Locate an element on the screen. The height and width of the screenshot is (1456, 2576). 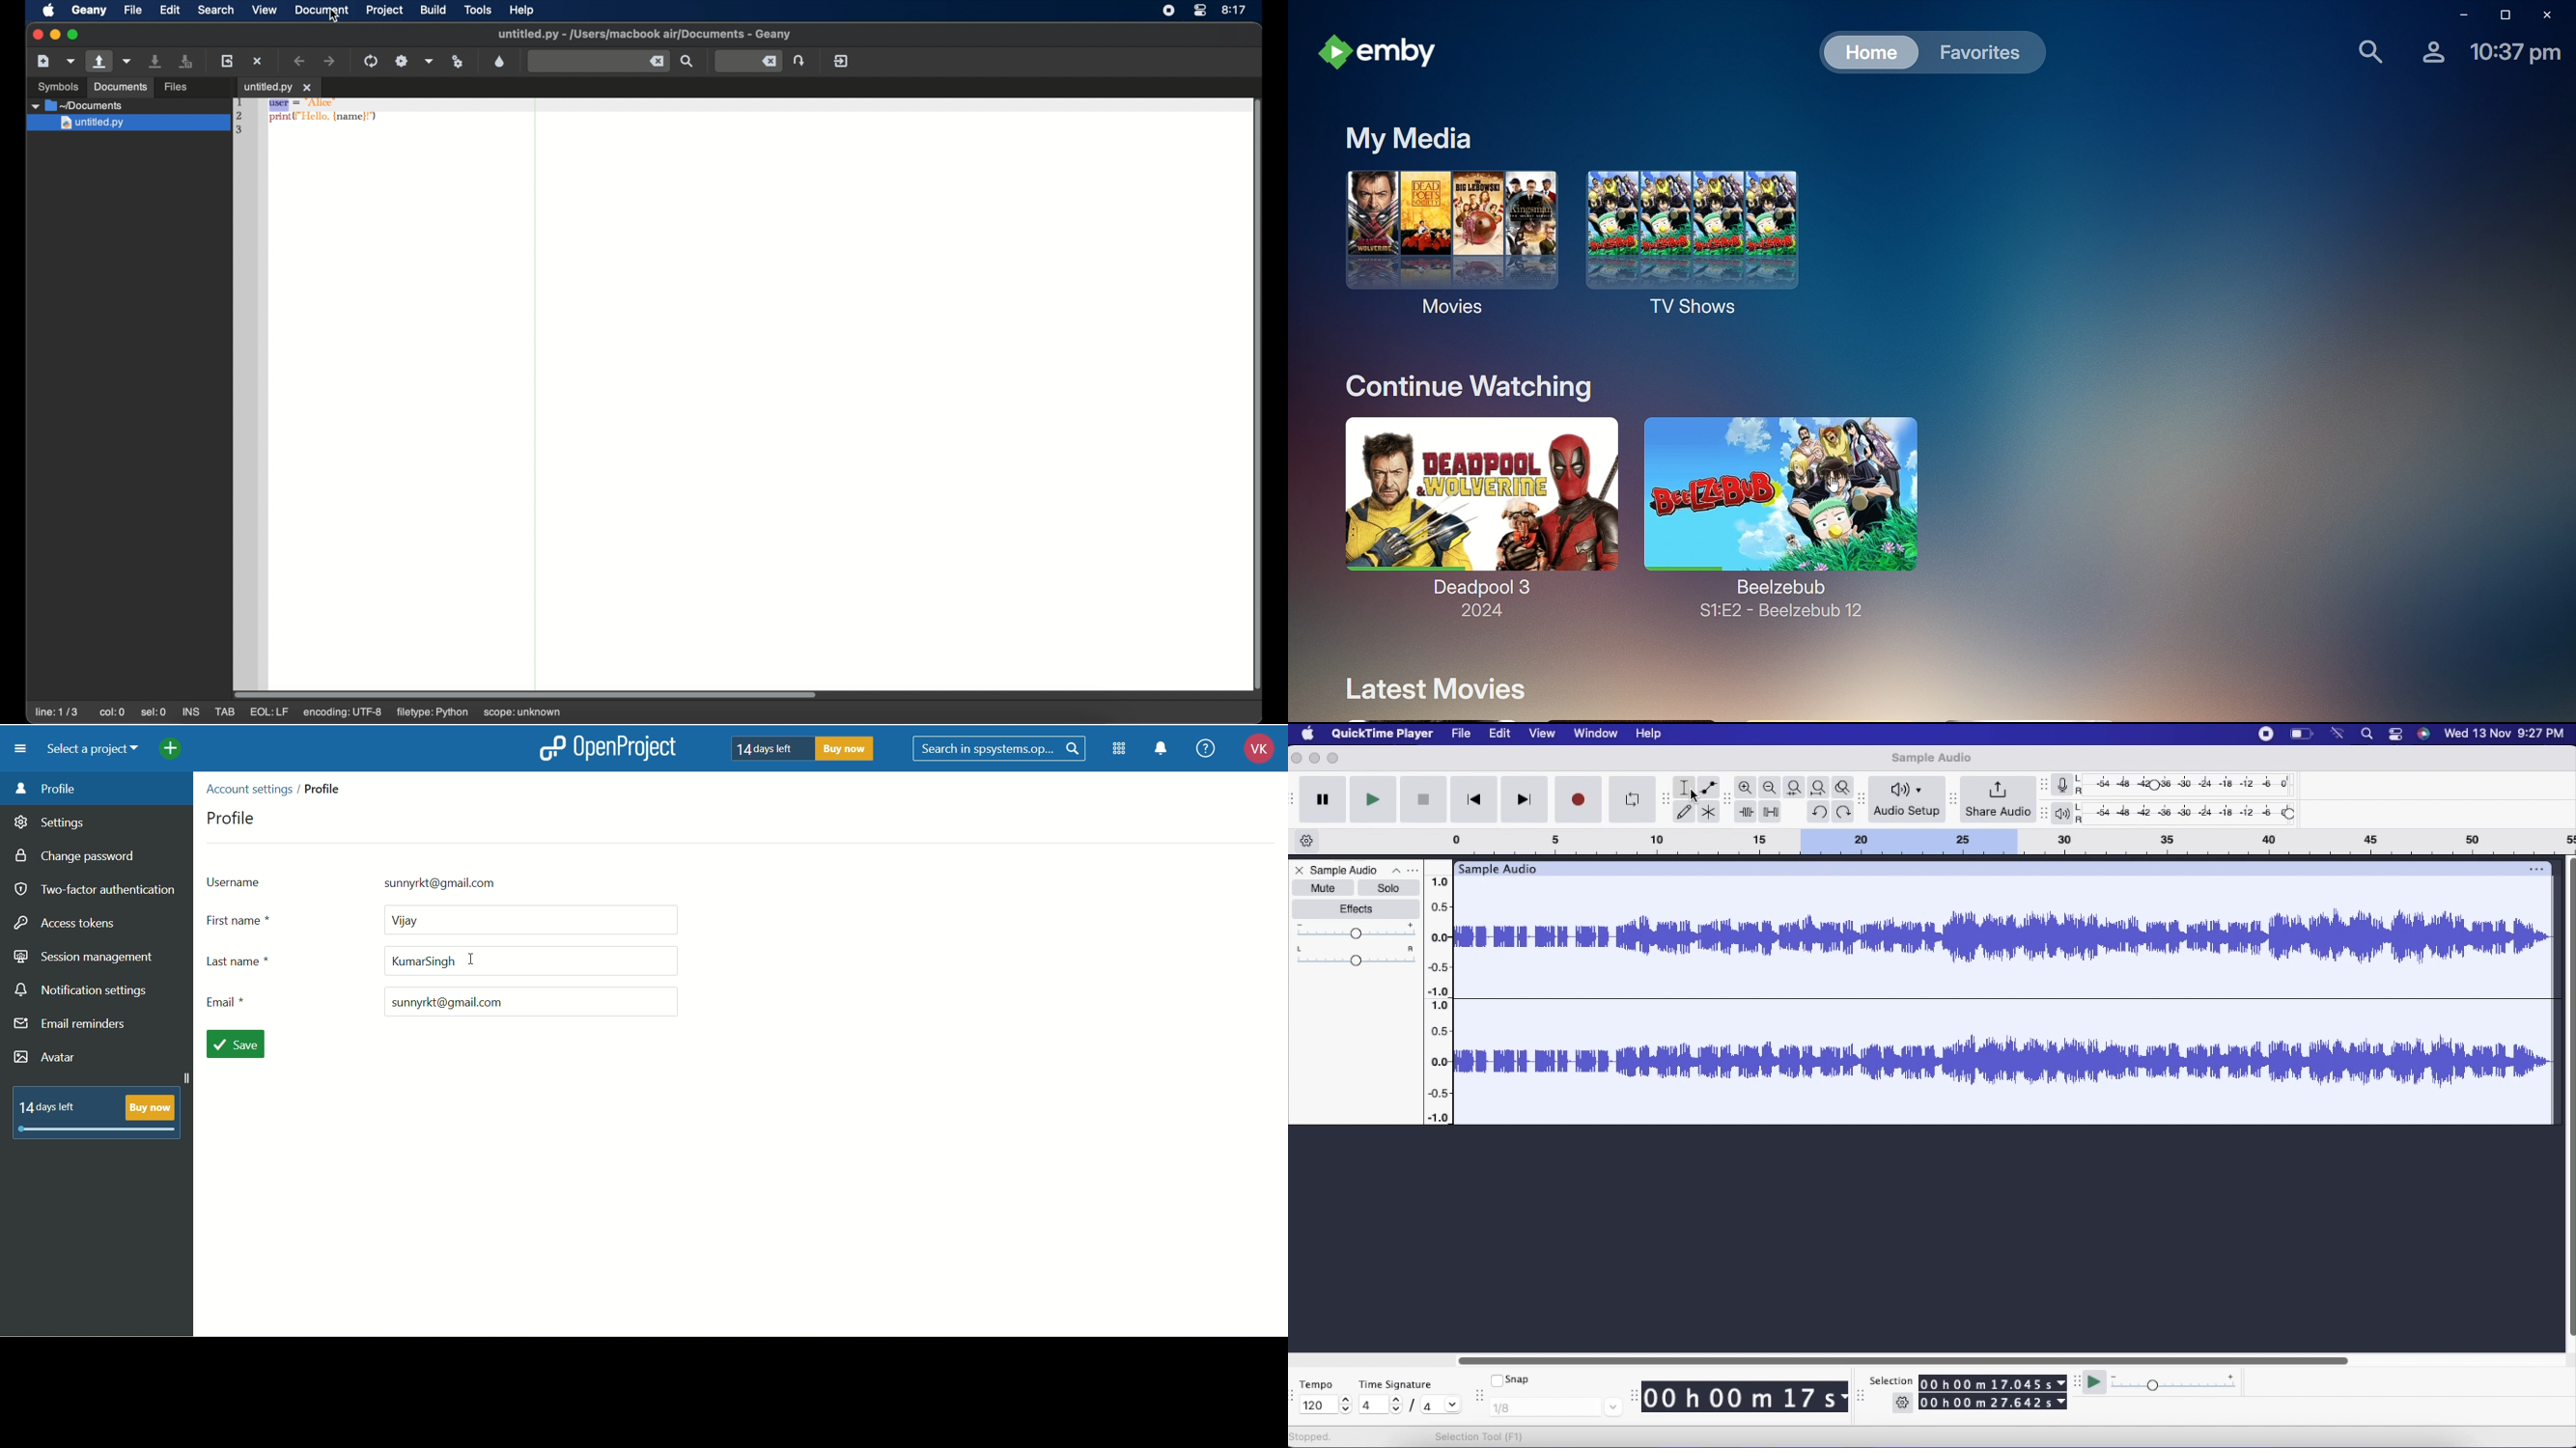
quicktimeplayer is located at coordinates (1384, 735).